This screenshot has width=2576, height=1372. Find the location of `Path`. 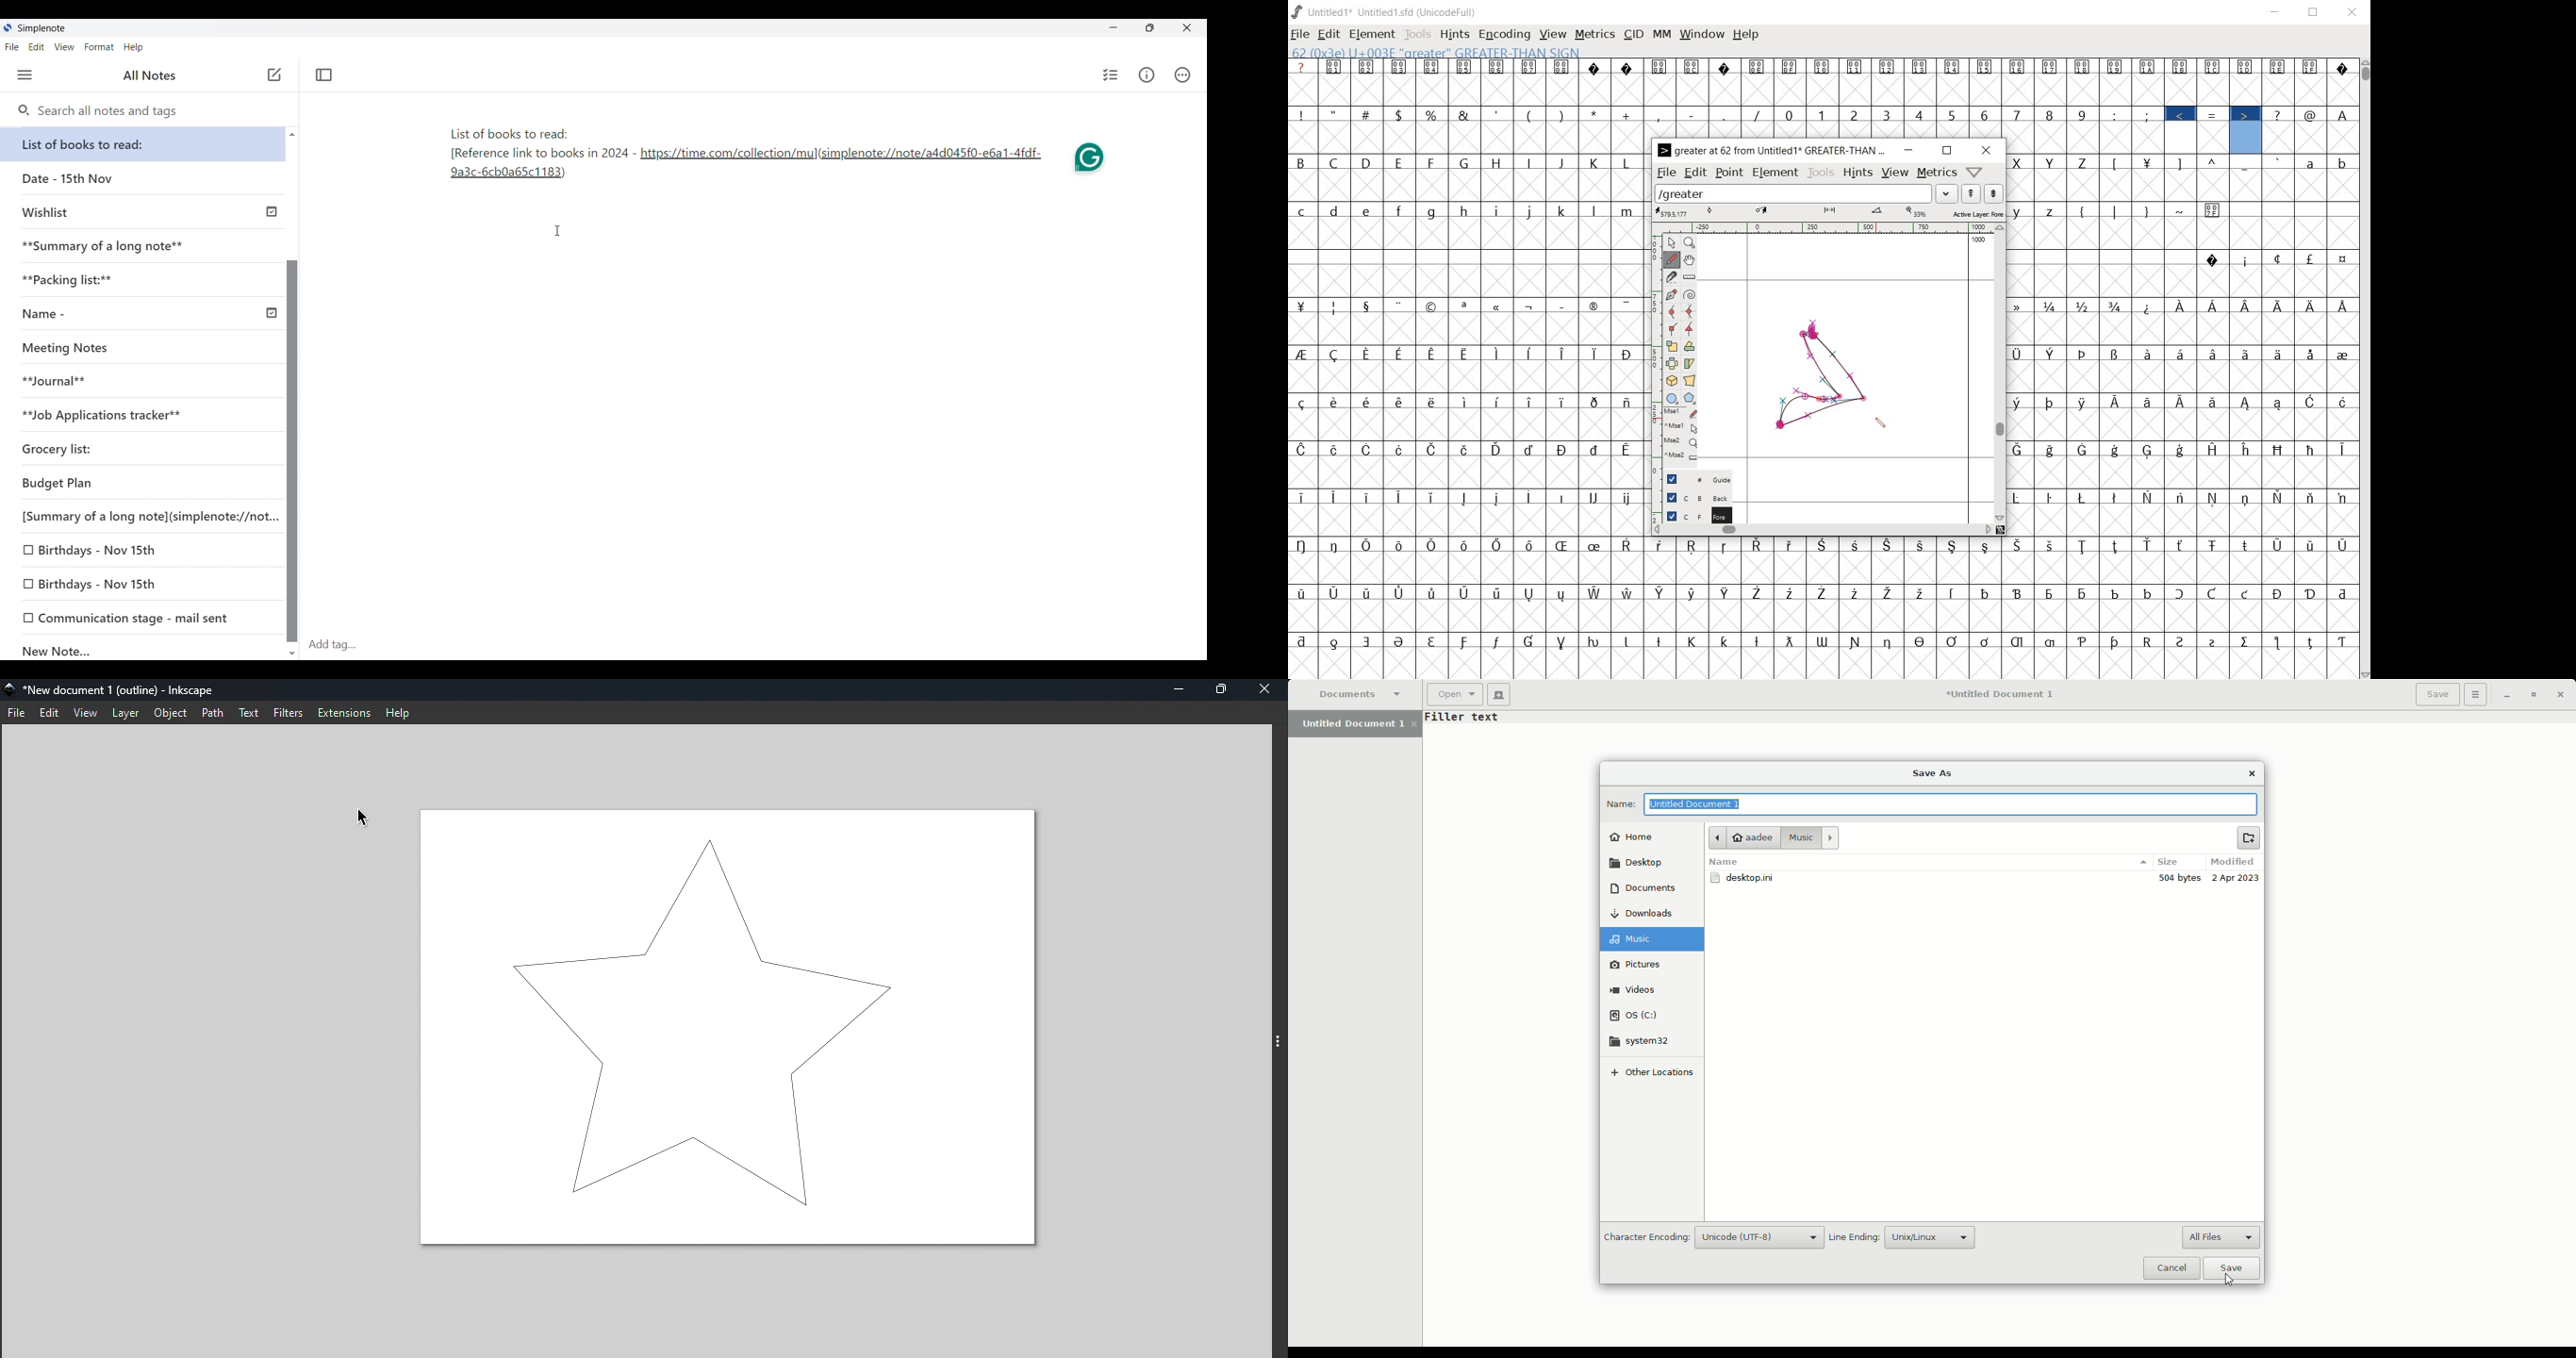

Path is located at coordinates (211, 710).